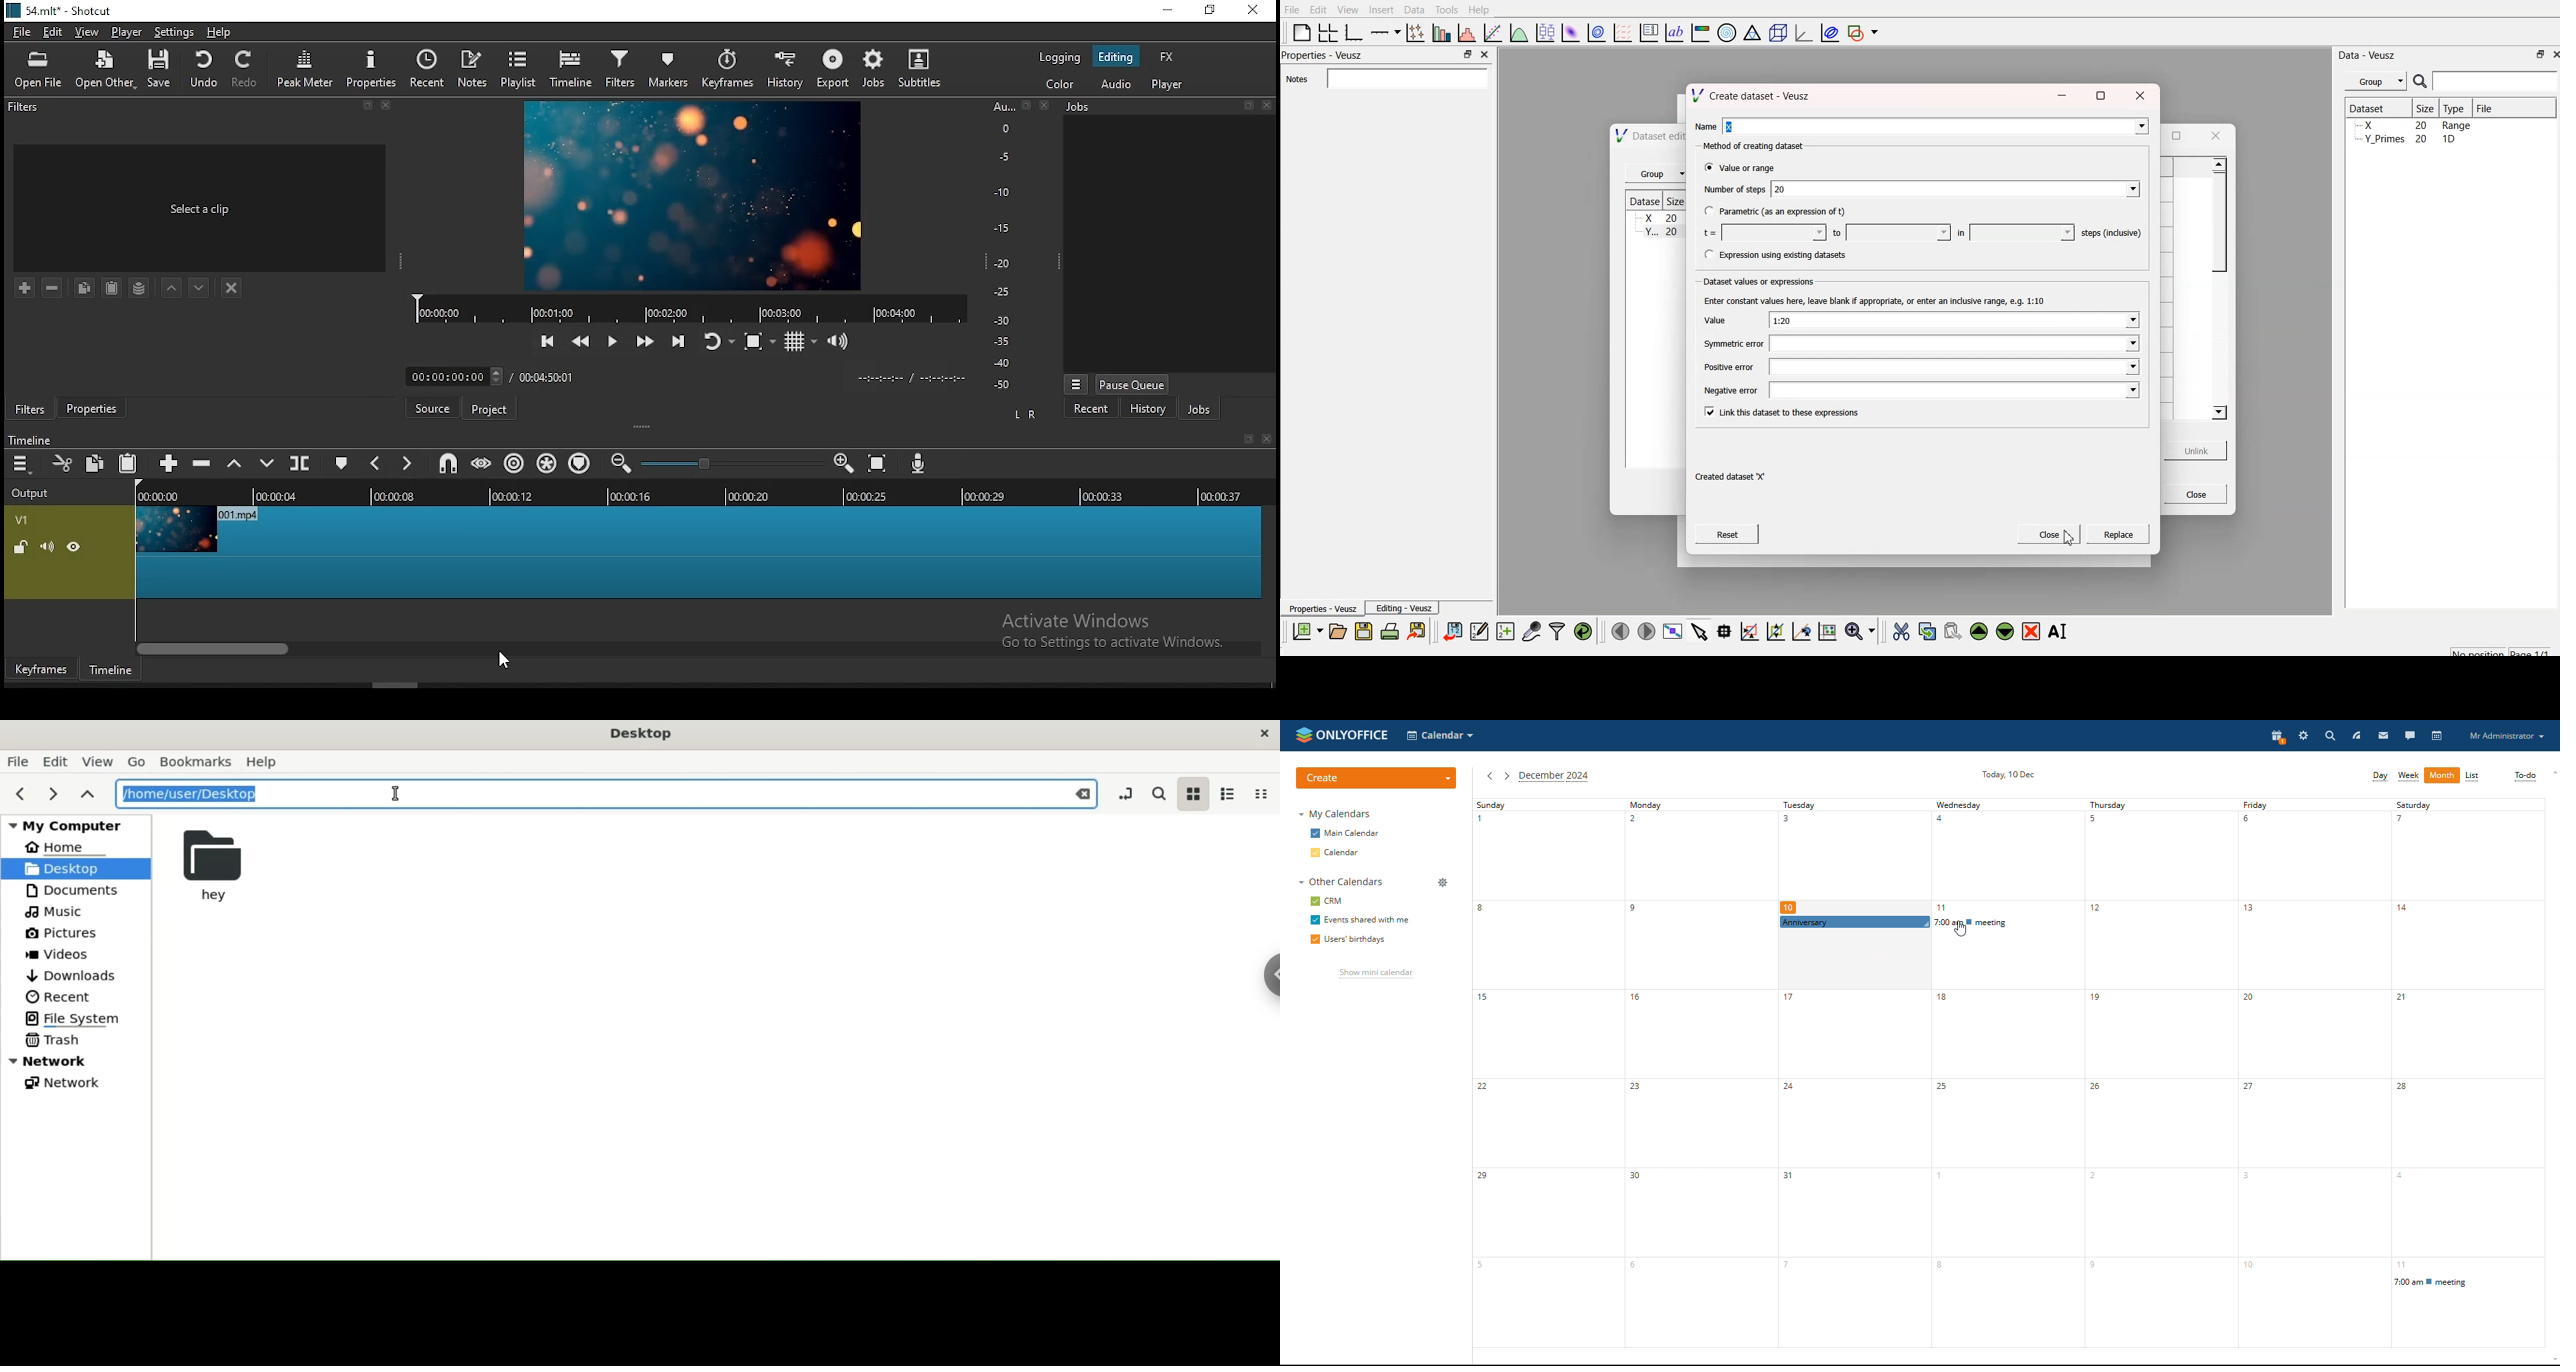  Describe the element at coordinates (1270, 439) in the screenshot. I see `` at that location.